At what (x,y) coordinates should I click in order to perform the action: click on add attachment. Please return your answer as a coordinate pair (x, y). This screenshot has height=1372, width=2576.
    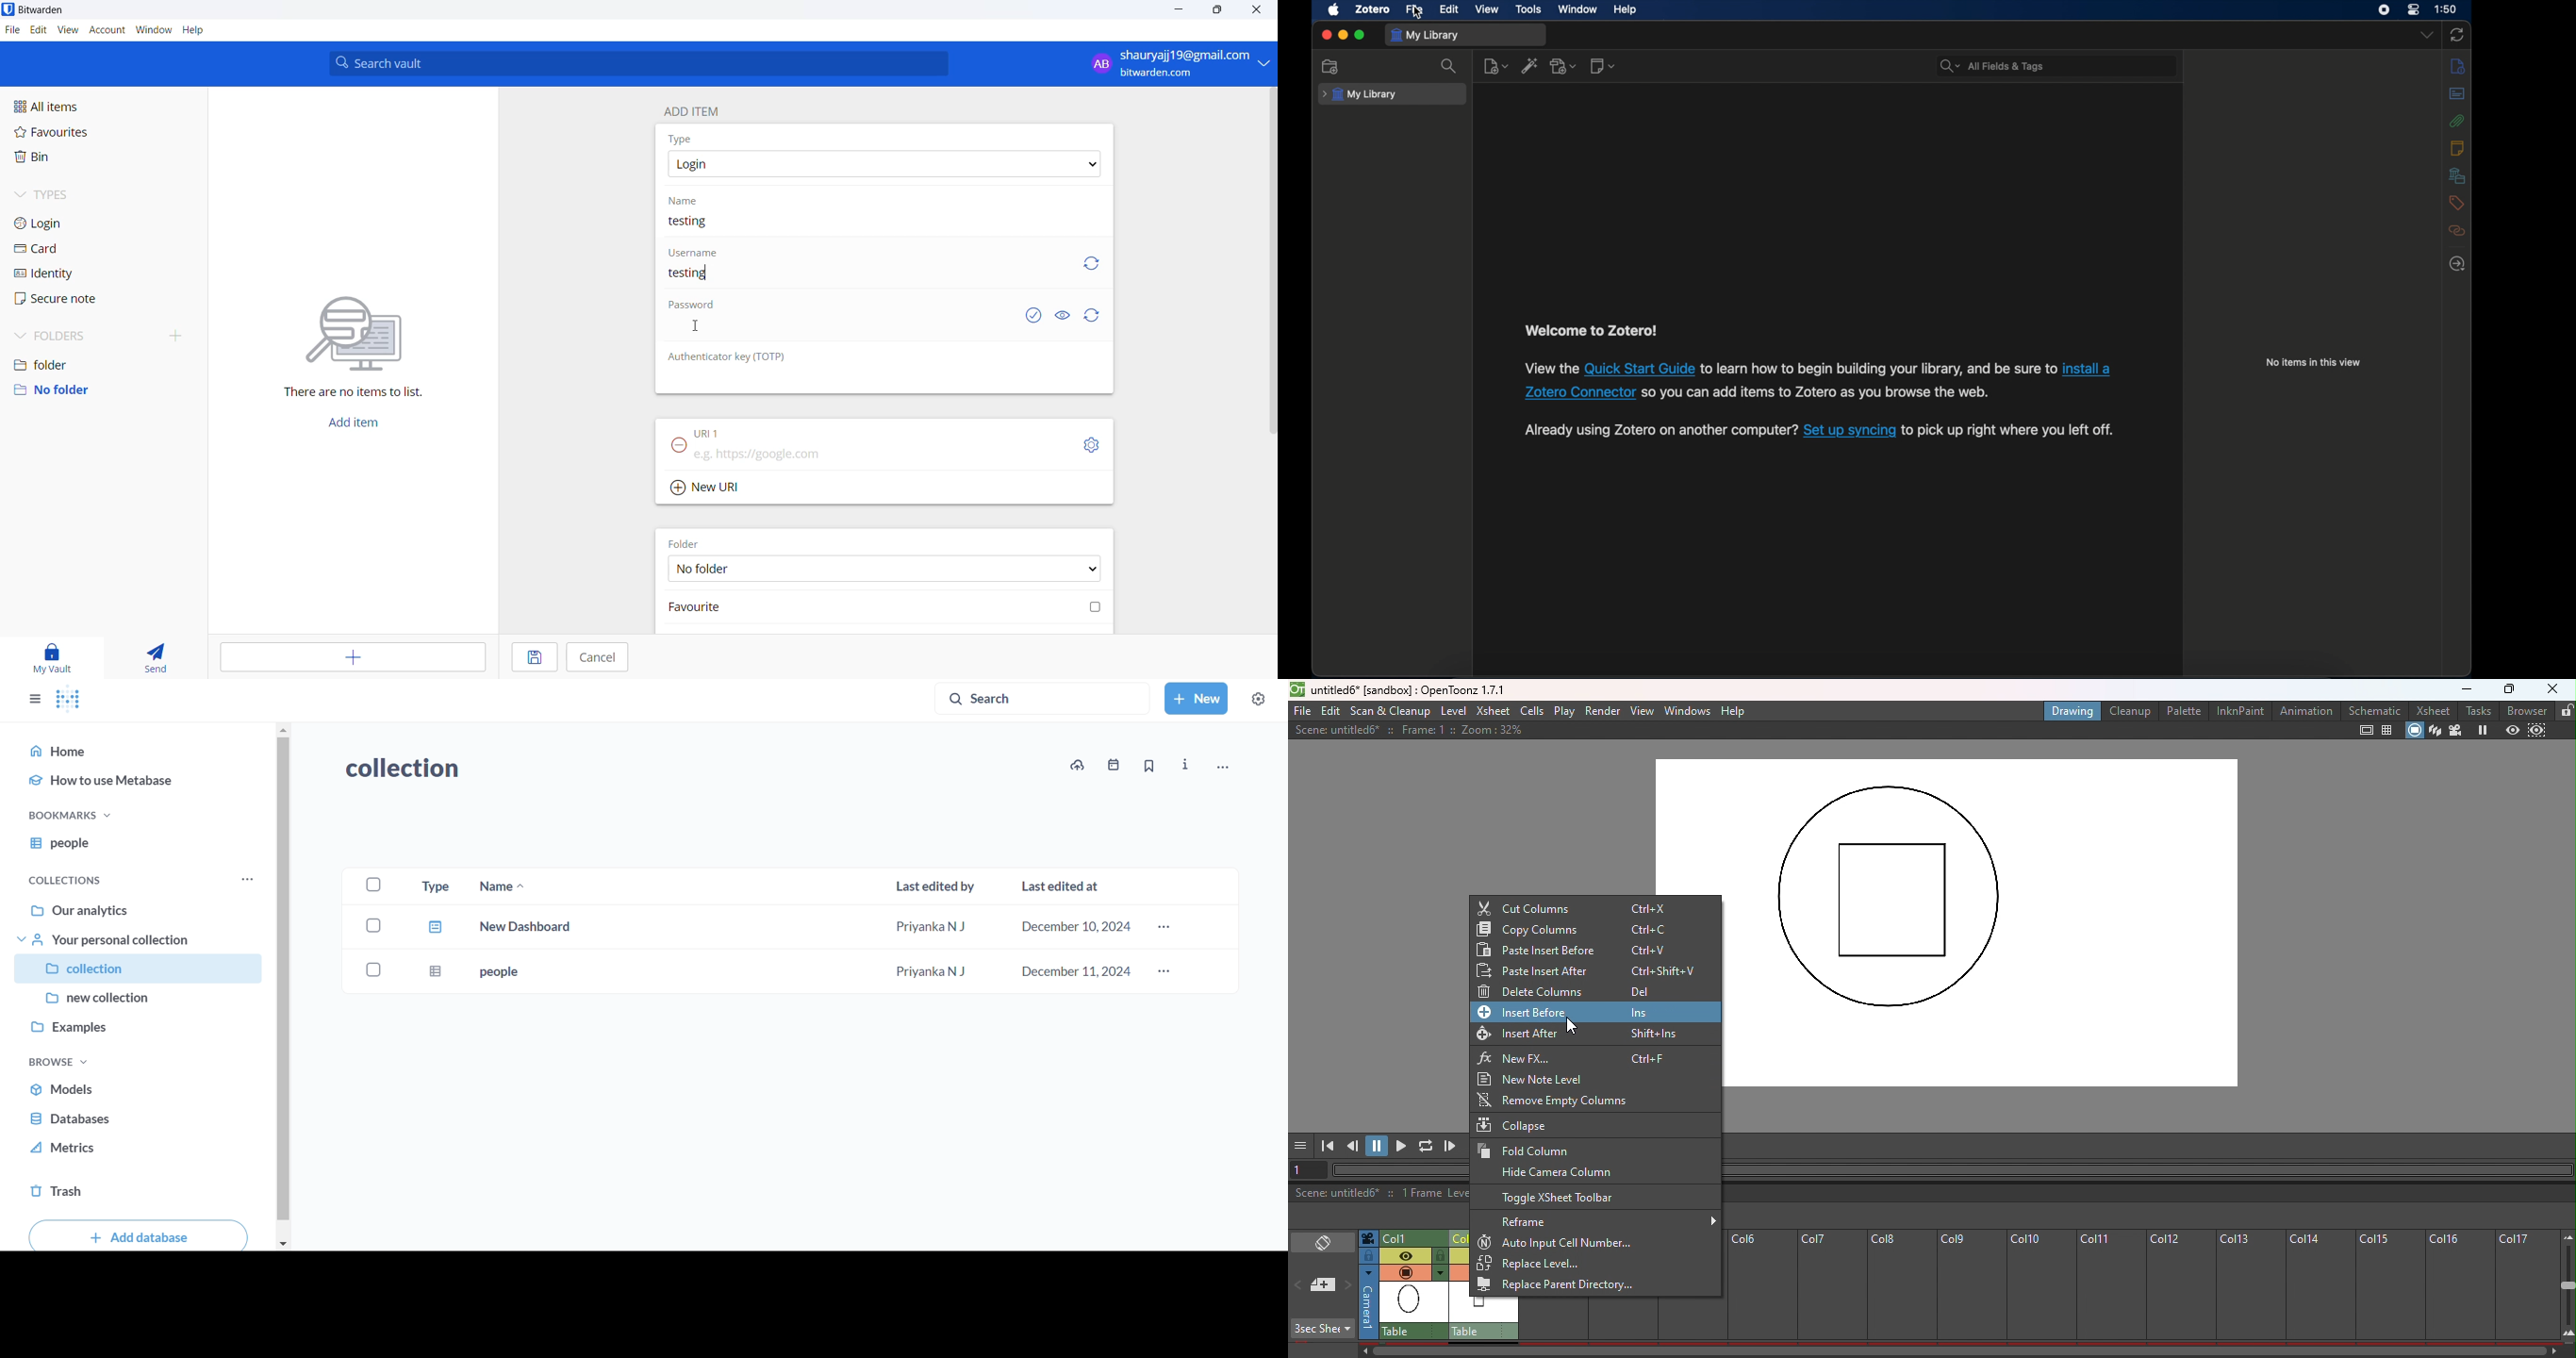
    Looking at the image, I should click on (1563, 66).